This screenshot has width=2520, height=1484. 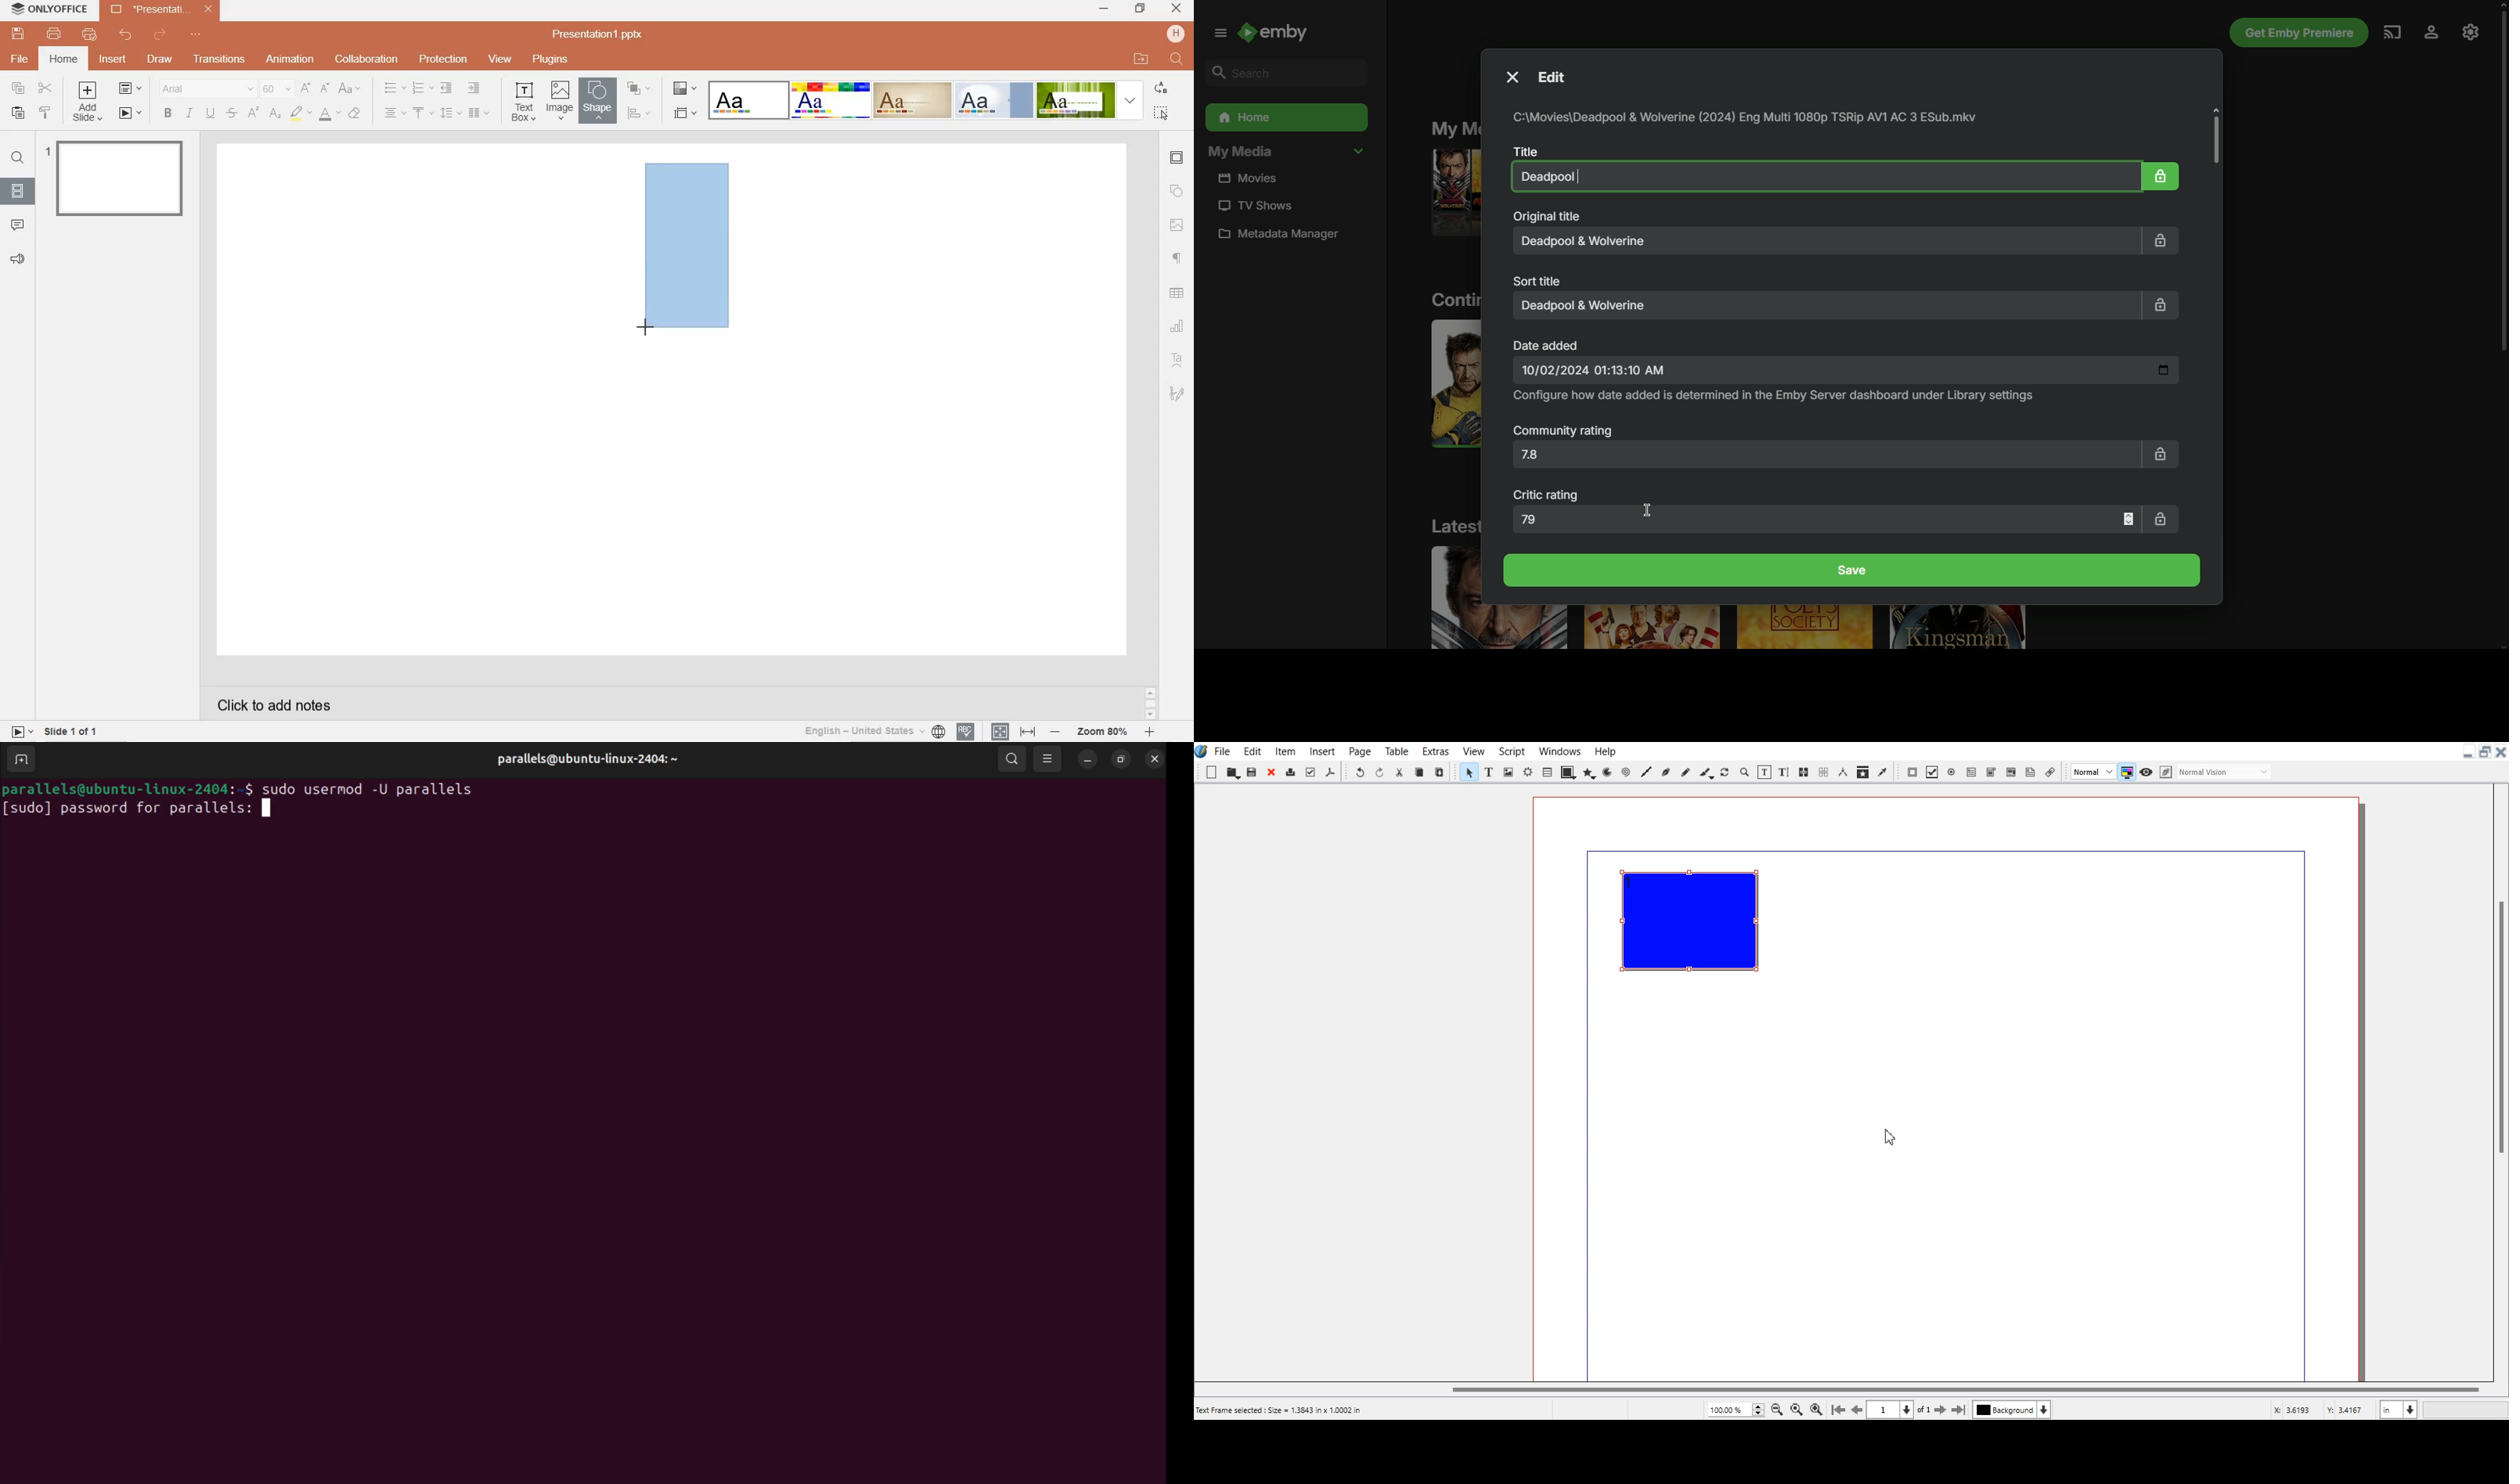 I want to click on view options, so click(x=1050, y=758).